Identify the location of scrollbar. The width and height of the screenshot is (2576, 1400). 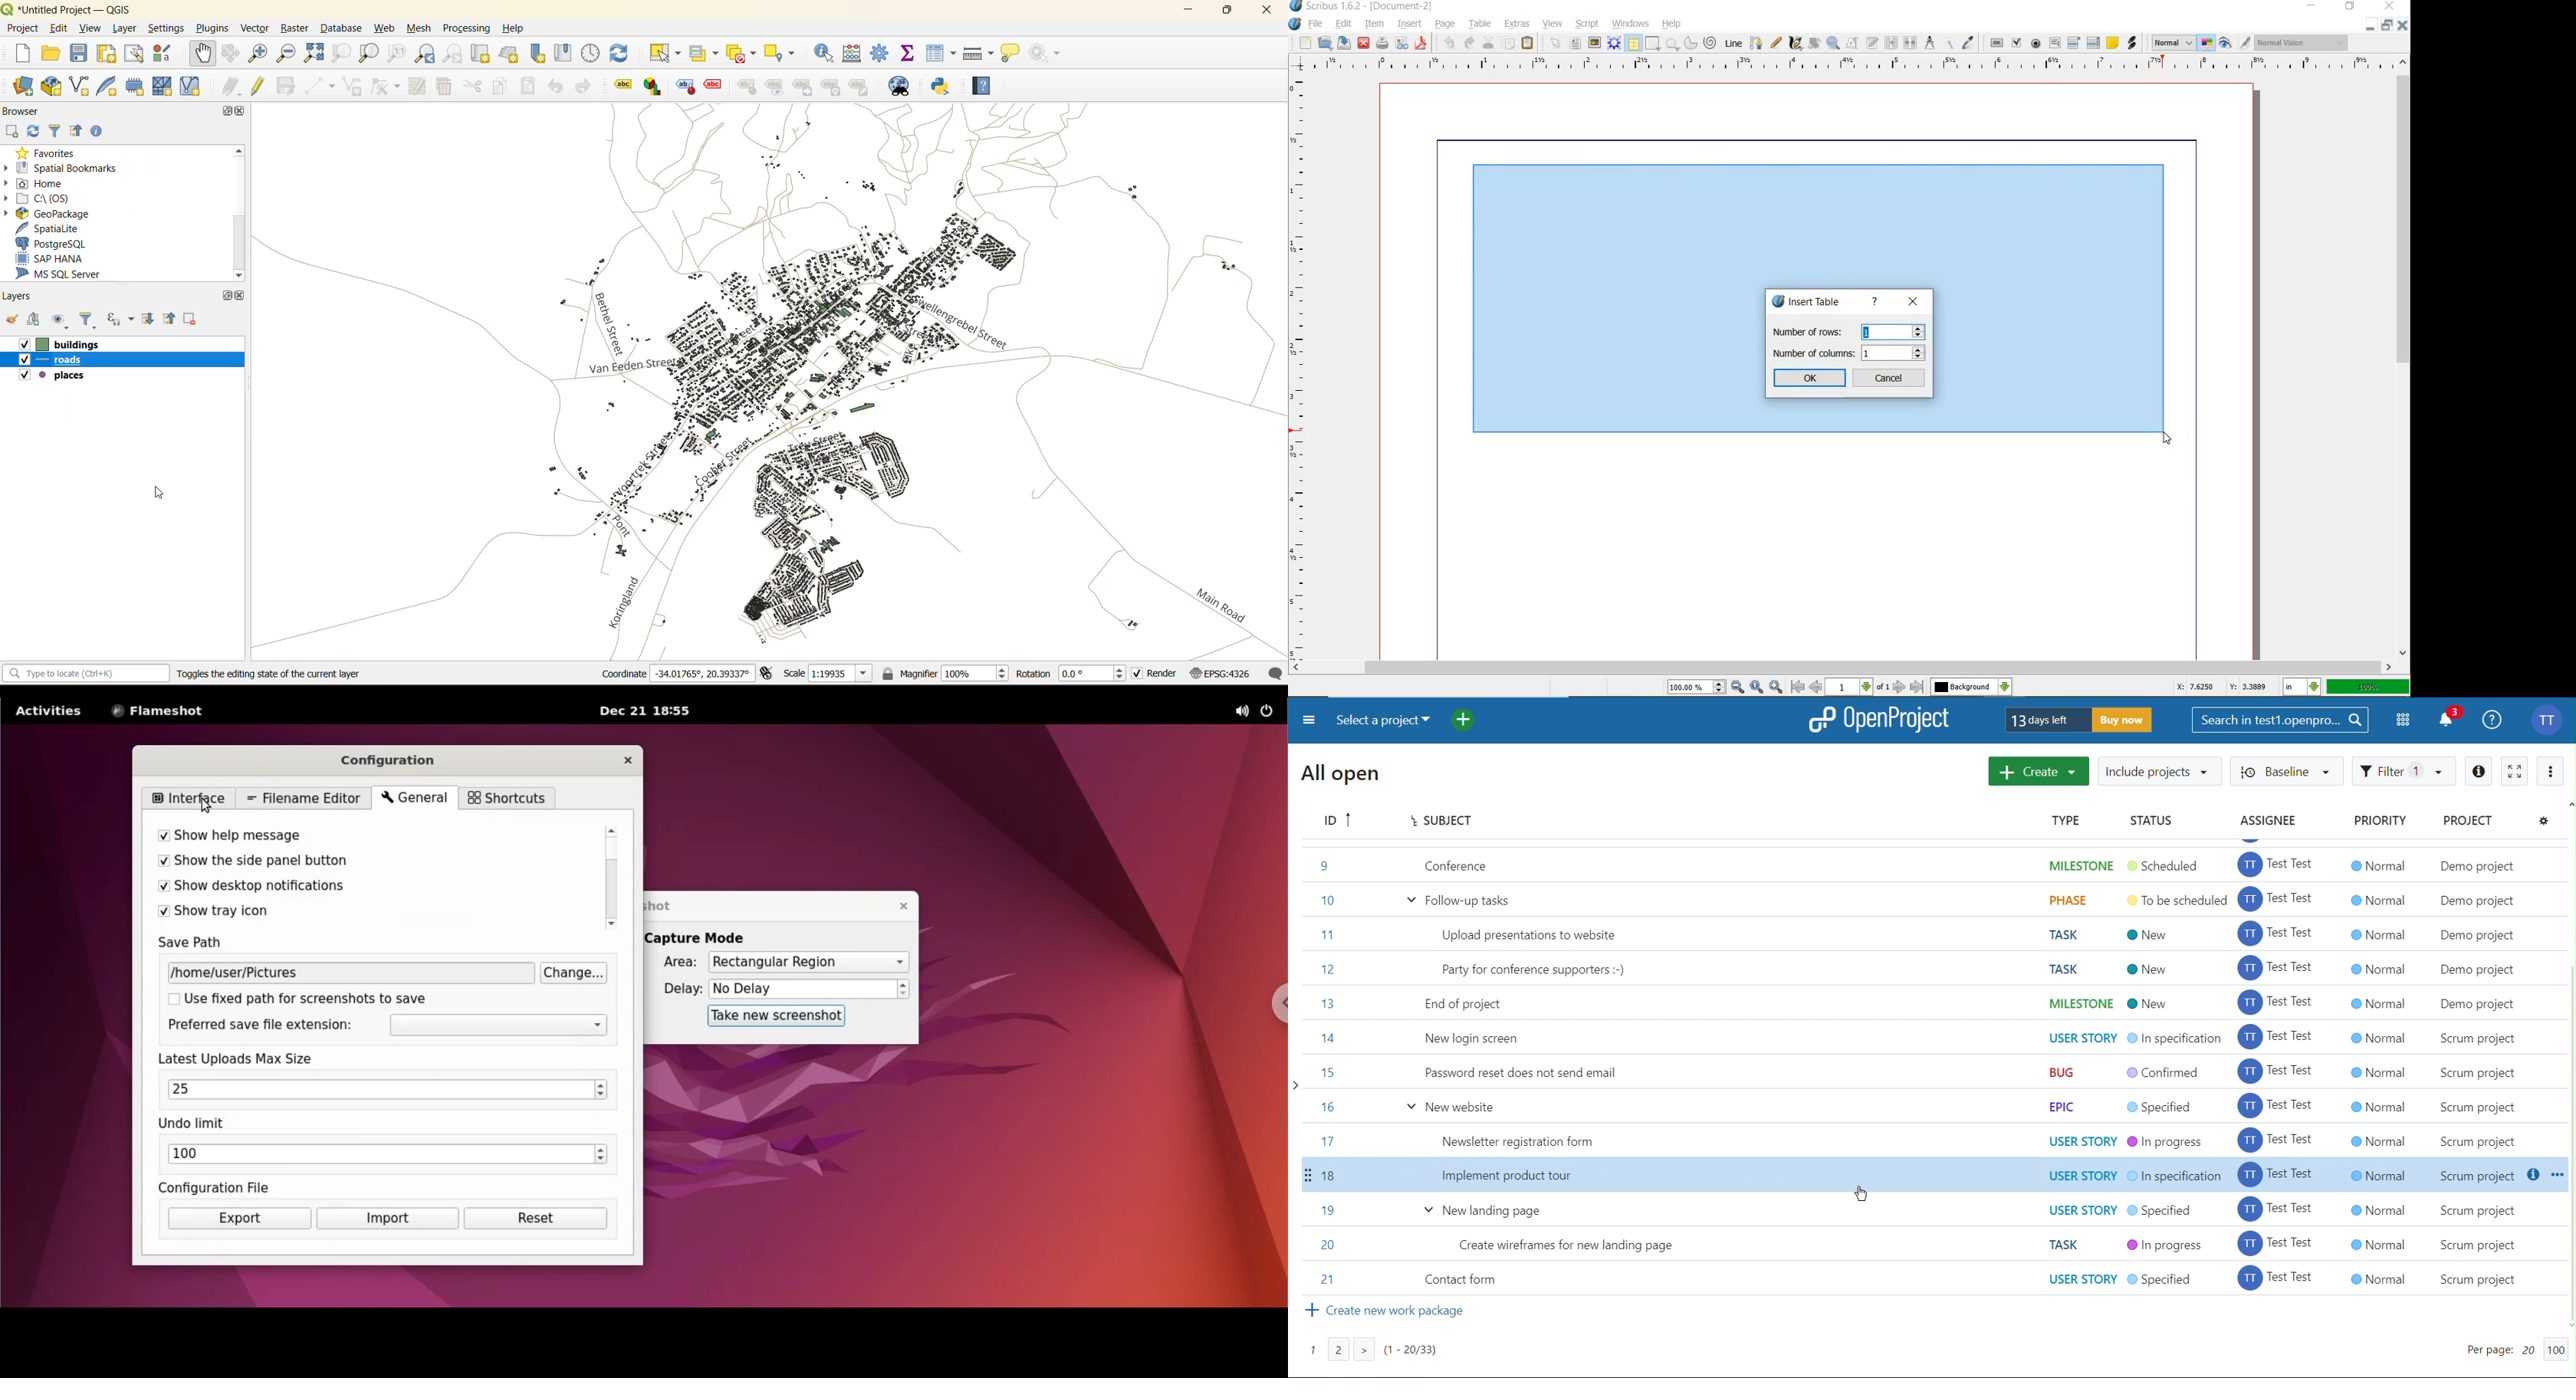
(1849, 669).